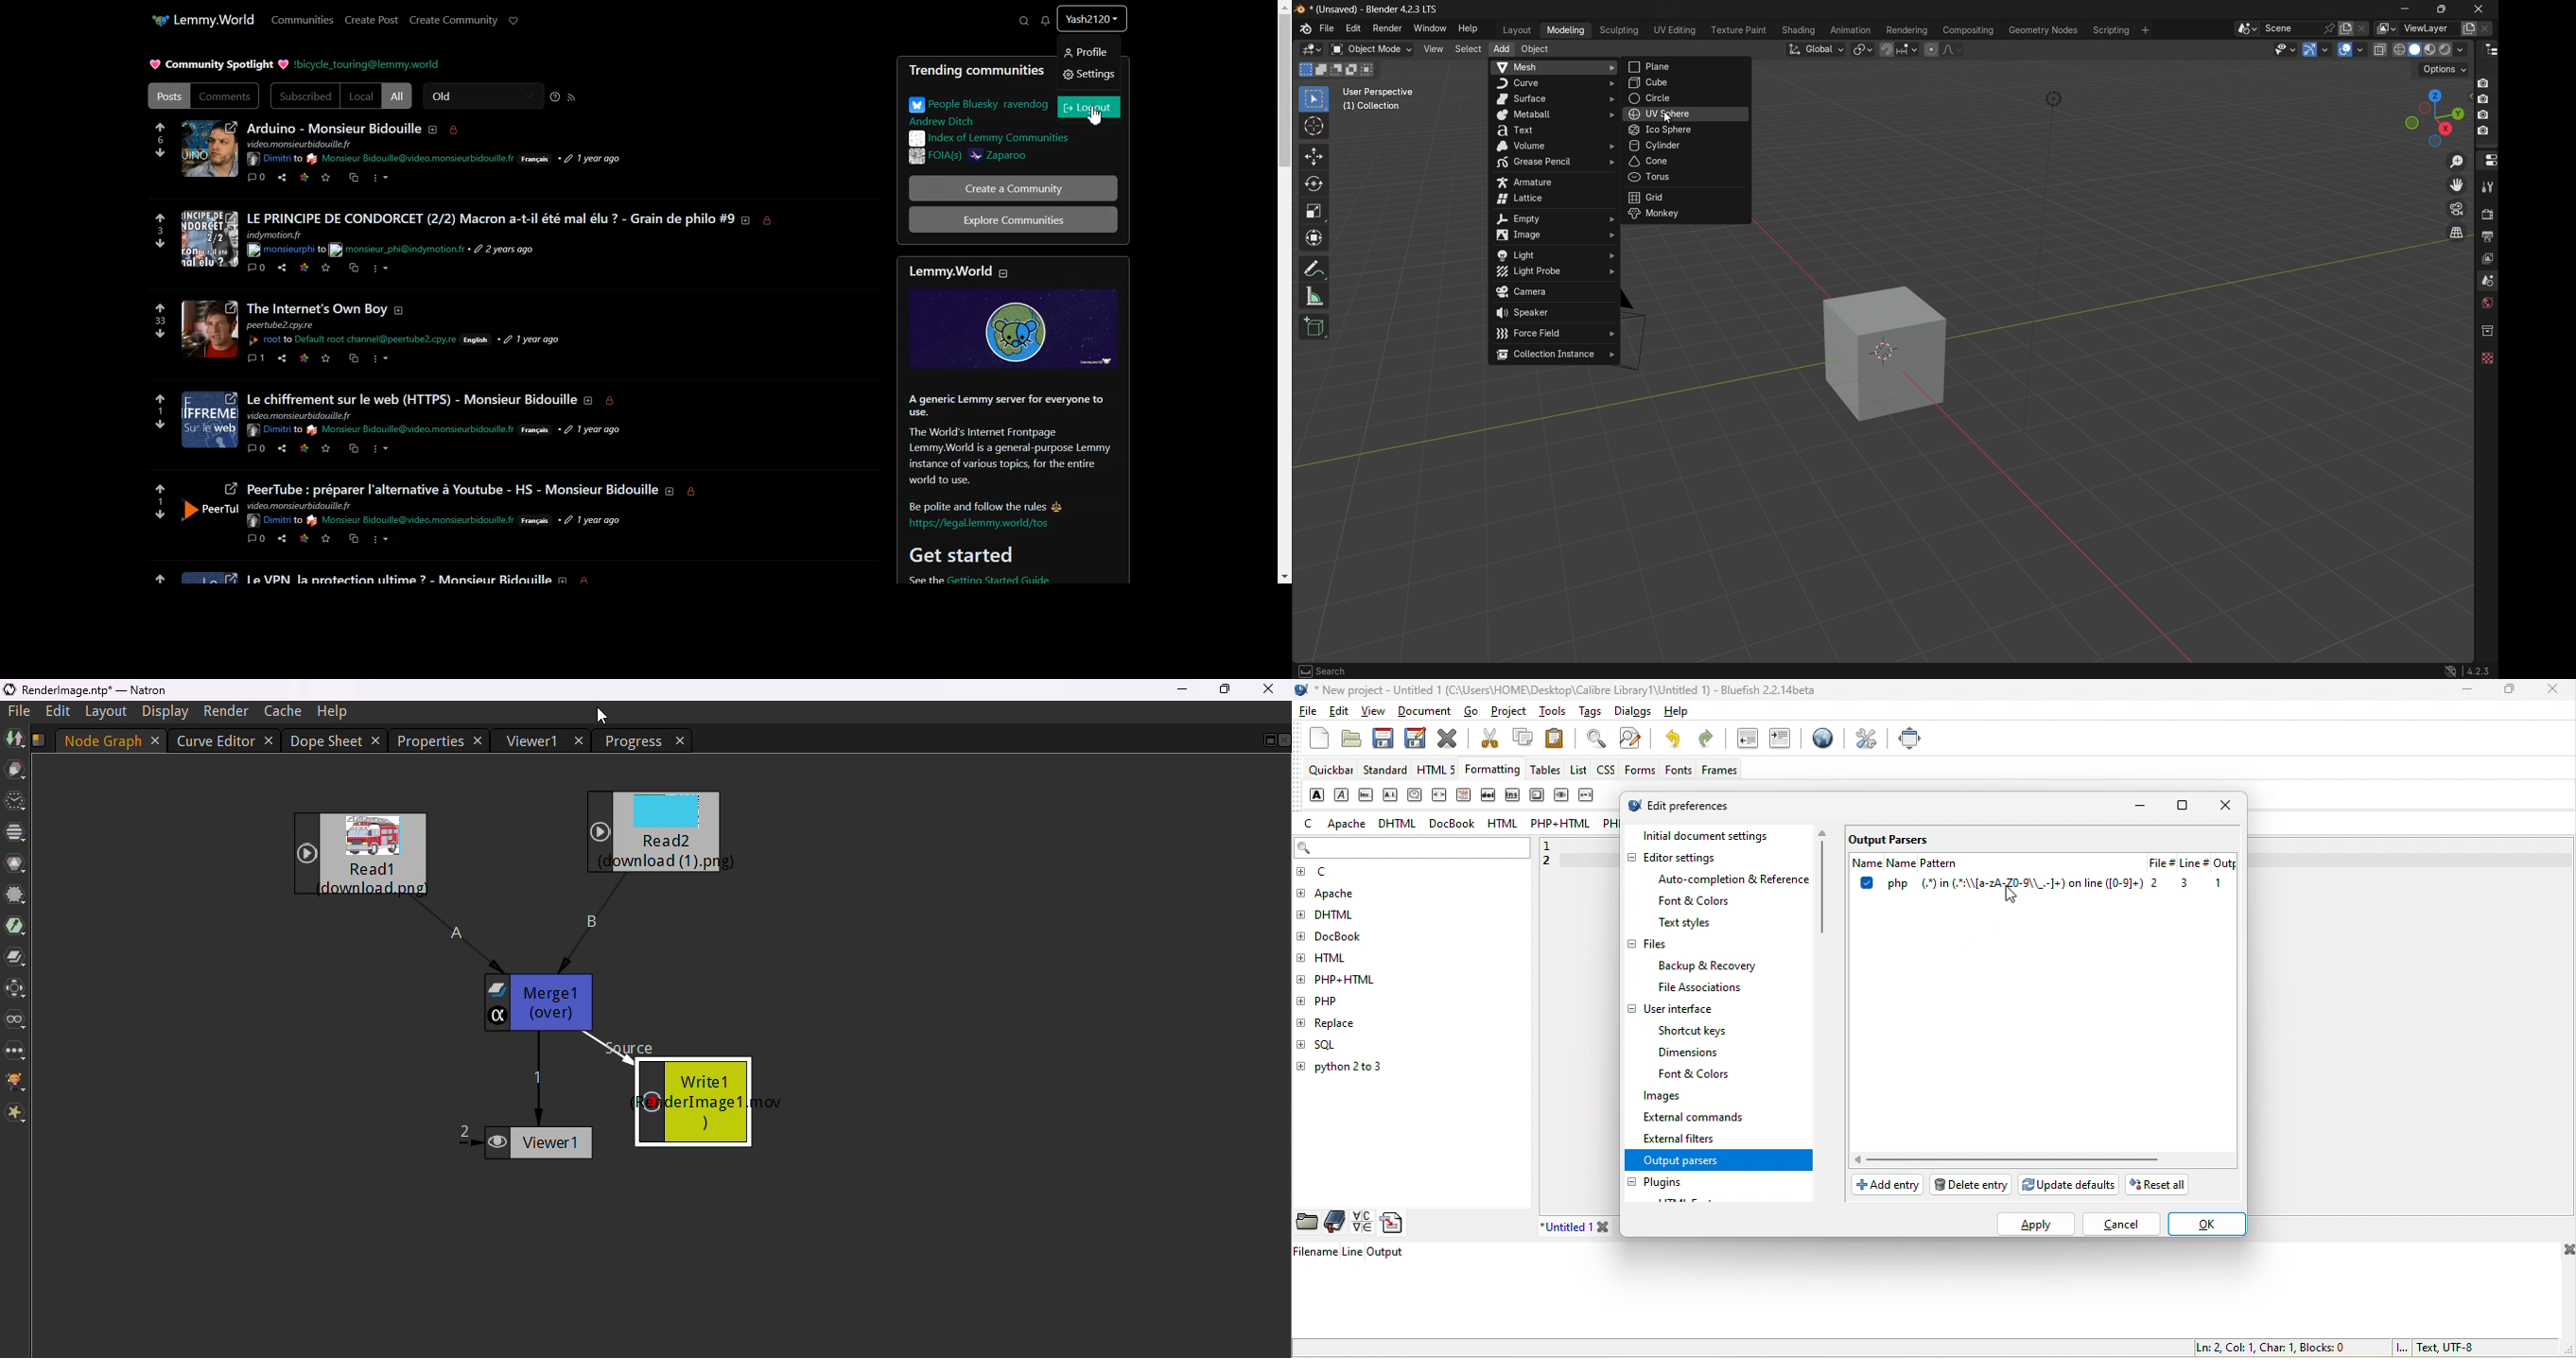 The width and height of the screenshot is (2576, 1372). I want to click on Vertical scroll bar, so click(1284, 292).